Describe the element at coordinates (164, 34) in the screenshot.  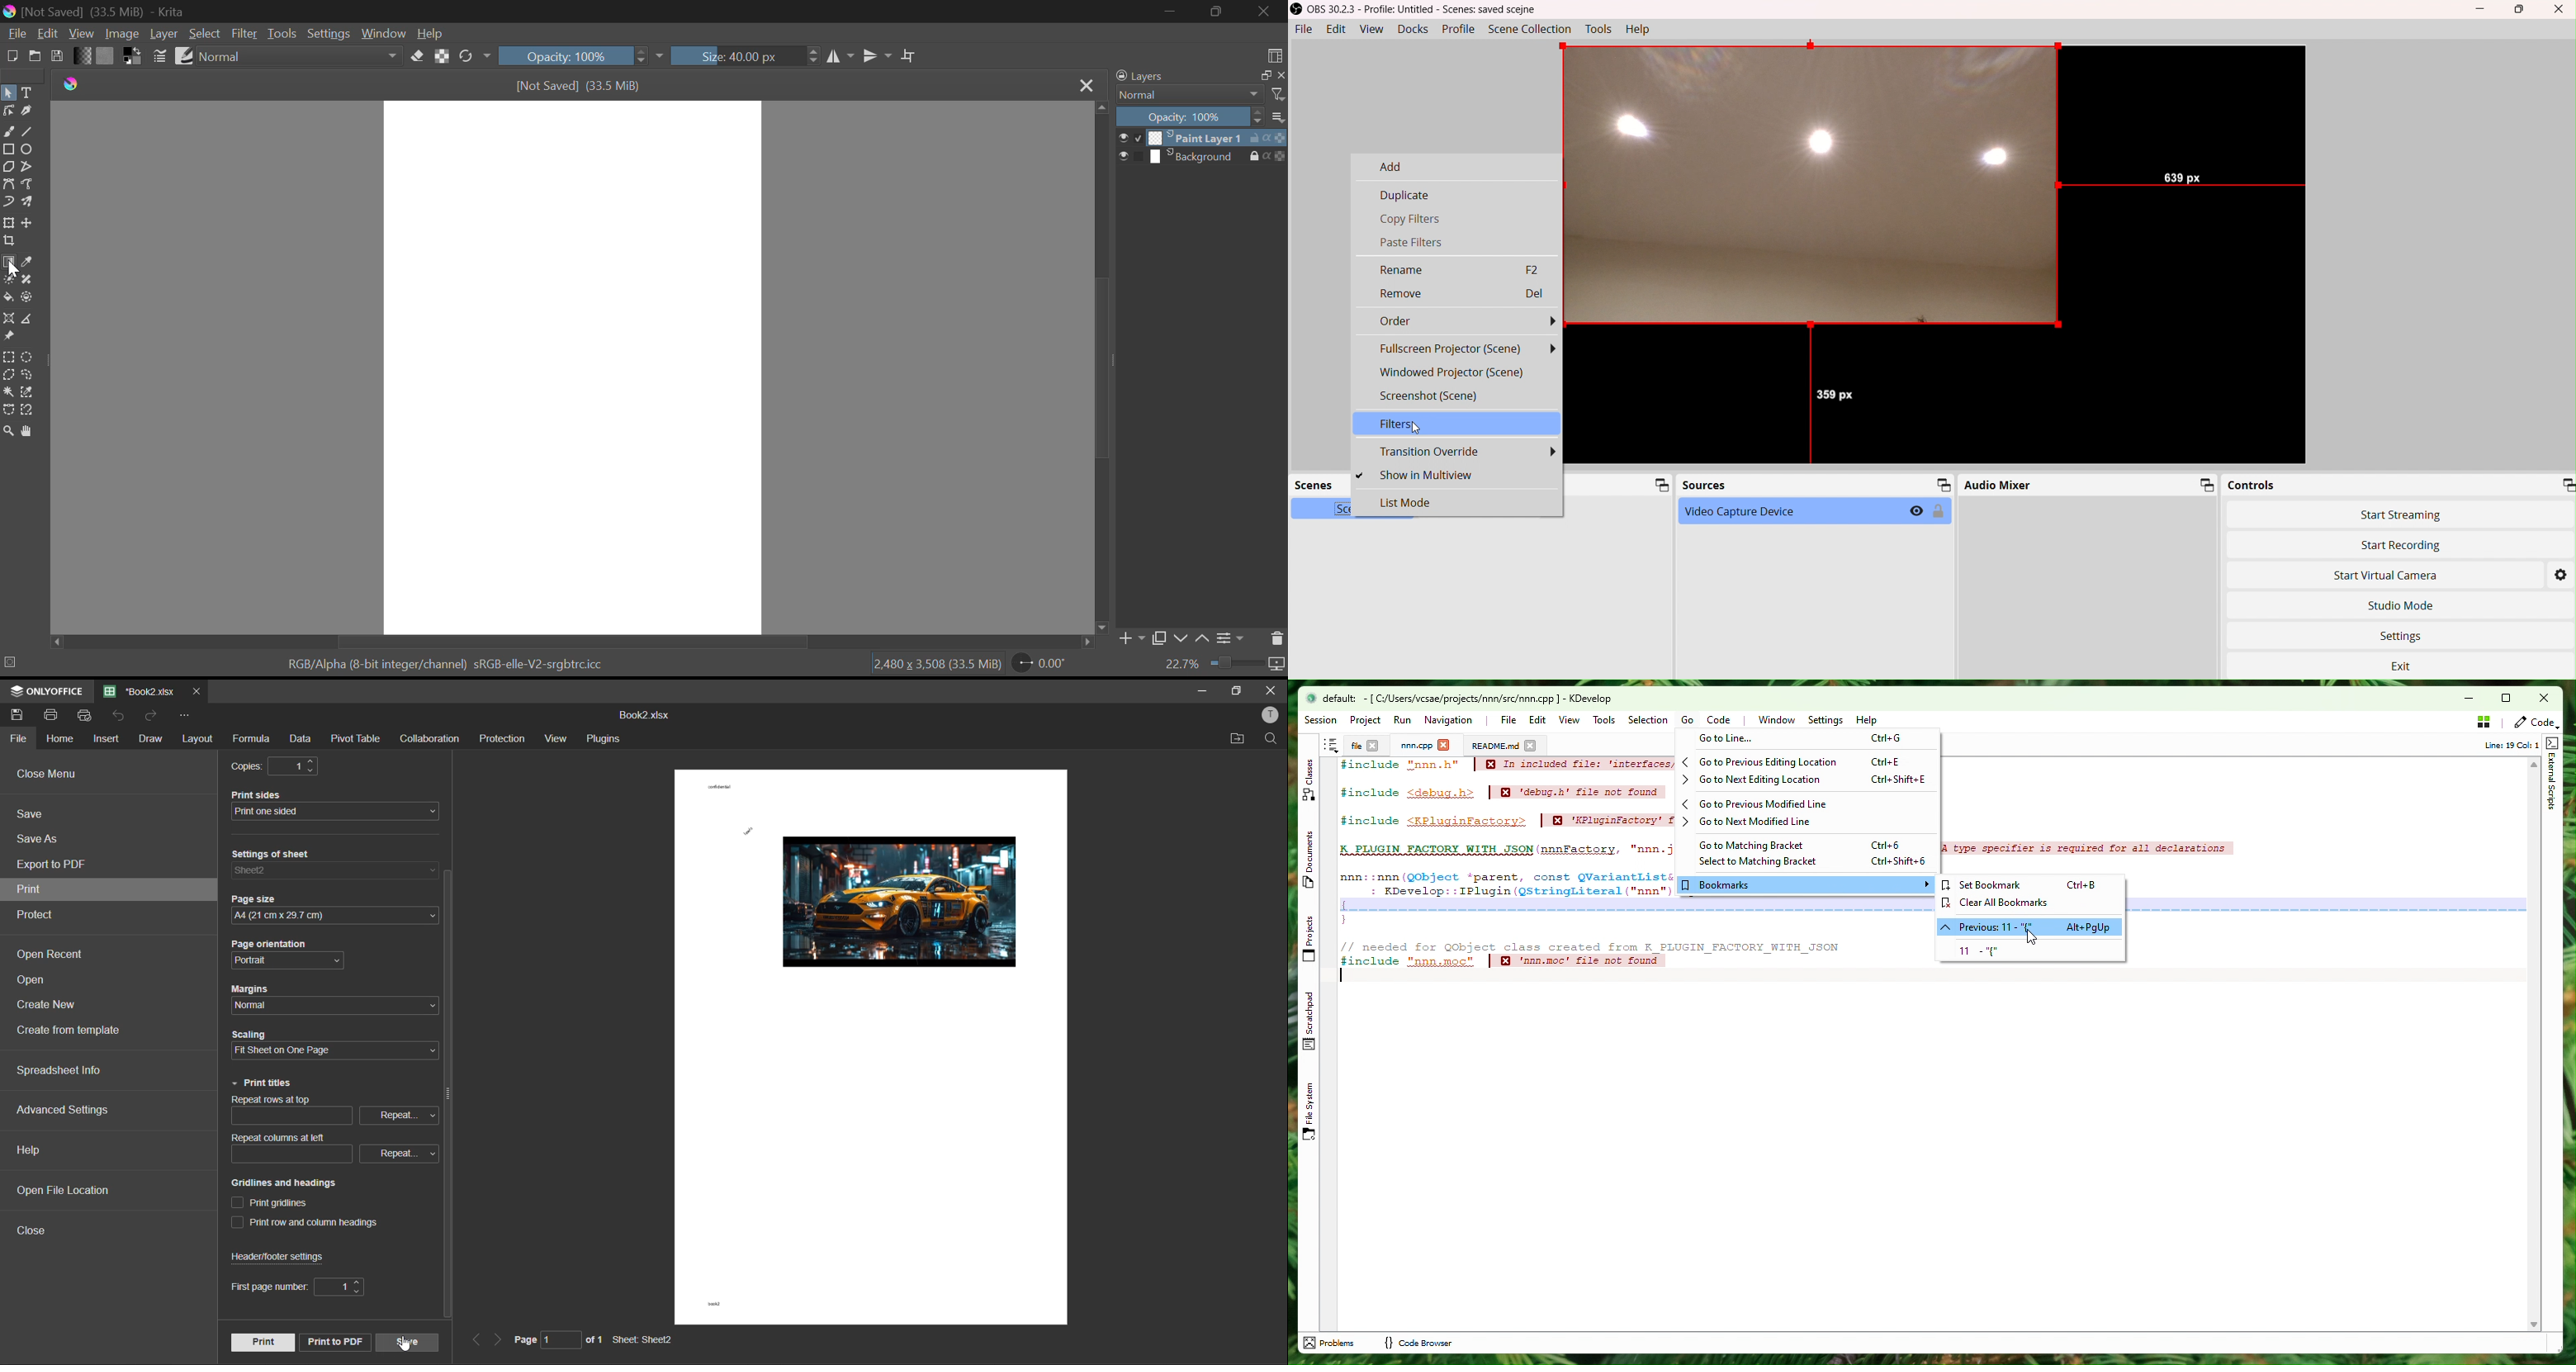
I see `Layer` at that location.